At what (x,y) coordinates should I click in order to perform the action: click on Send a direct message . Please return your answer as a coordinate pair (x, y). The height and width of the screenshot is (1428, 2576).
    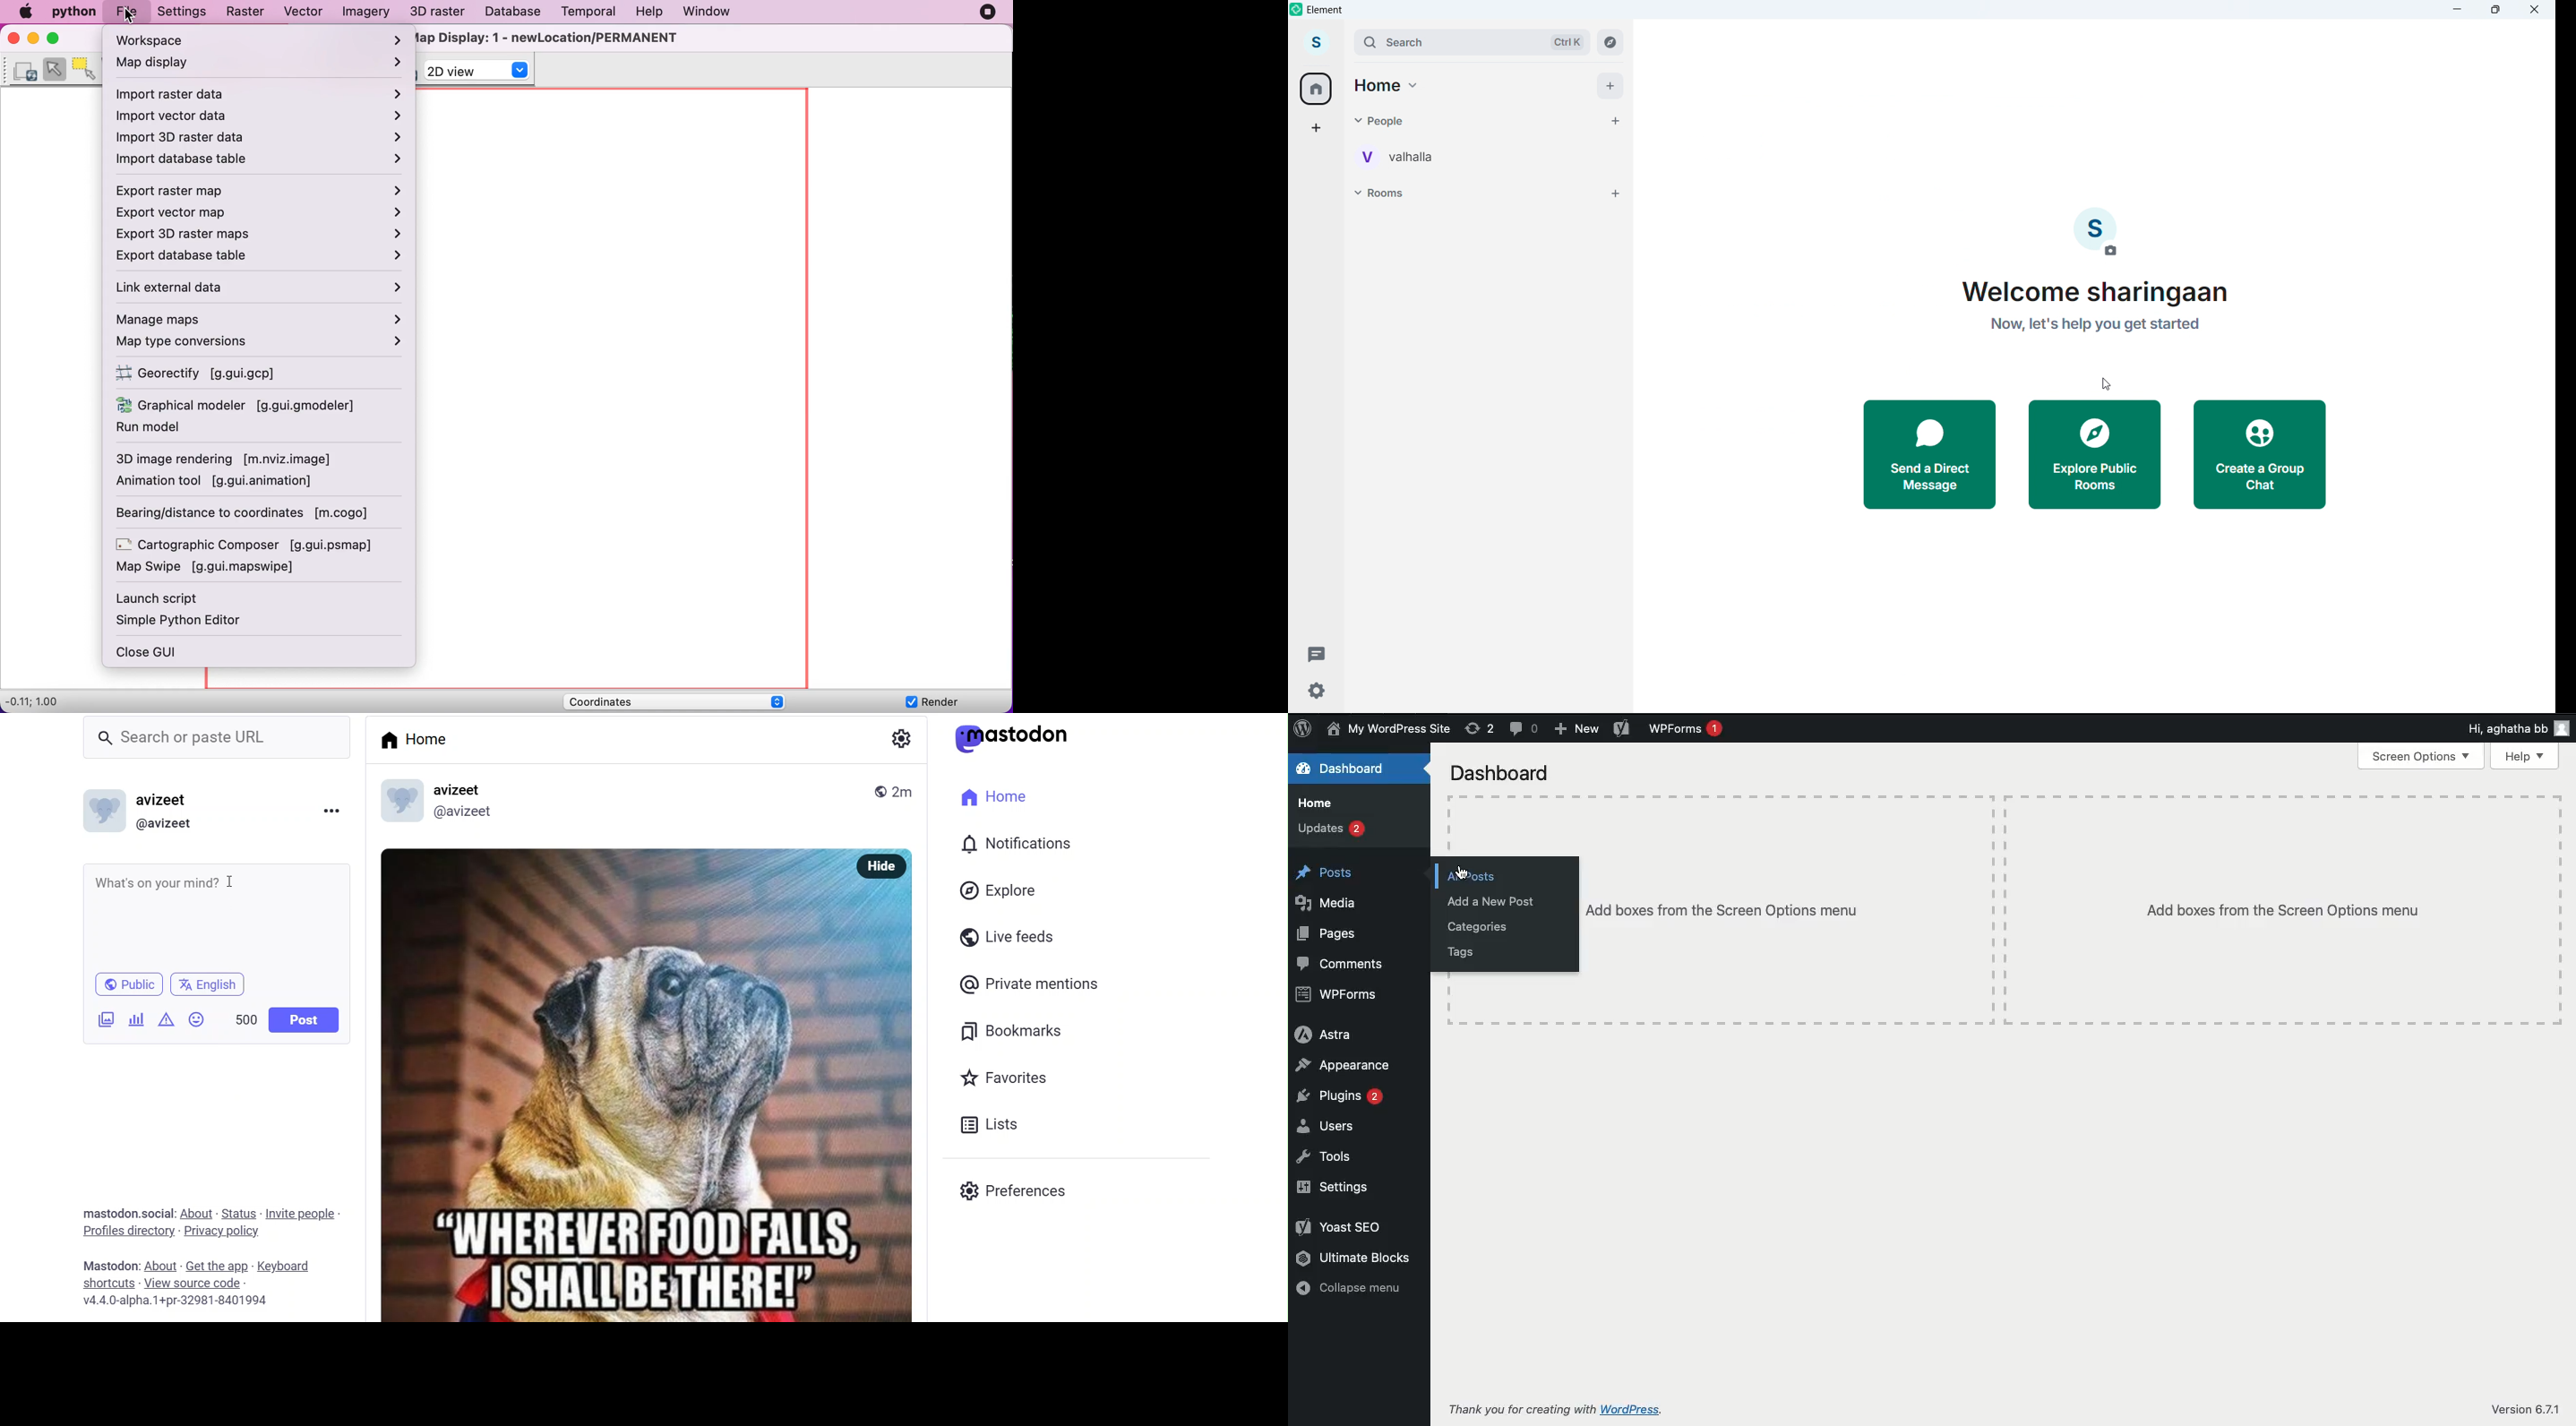
    Looking at the image, I should click on (1931, 456).